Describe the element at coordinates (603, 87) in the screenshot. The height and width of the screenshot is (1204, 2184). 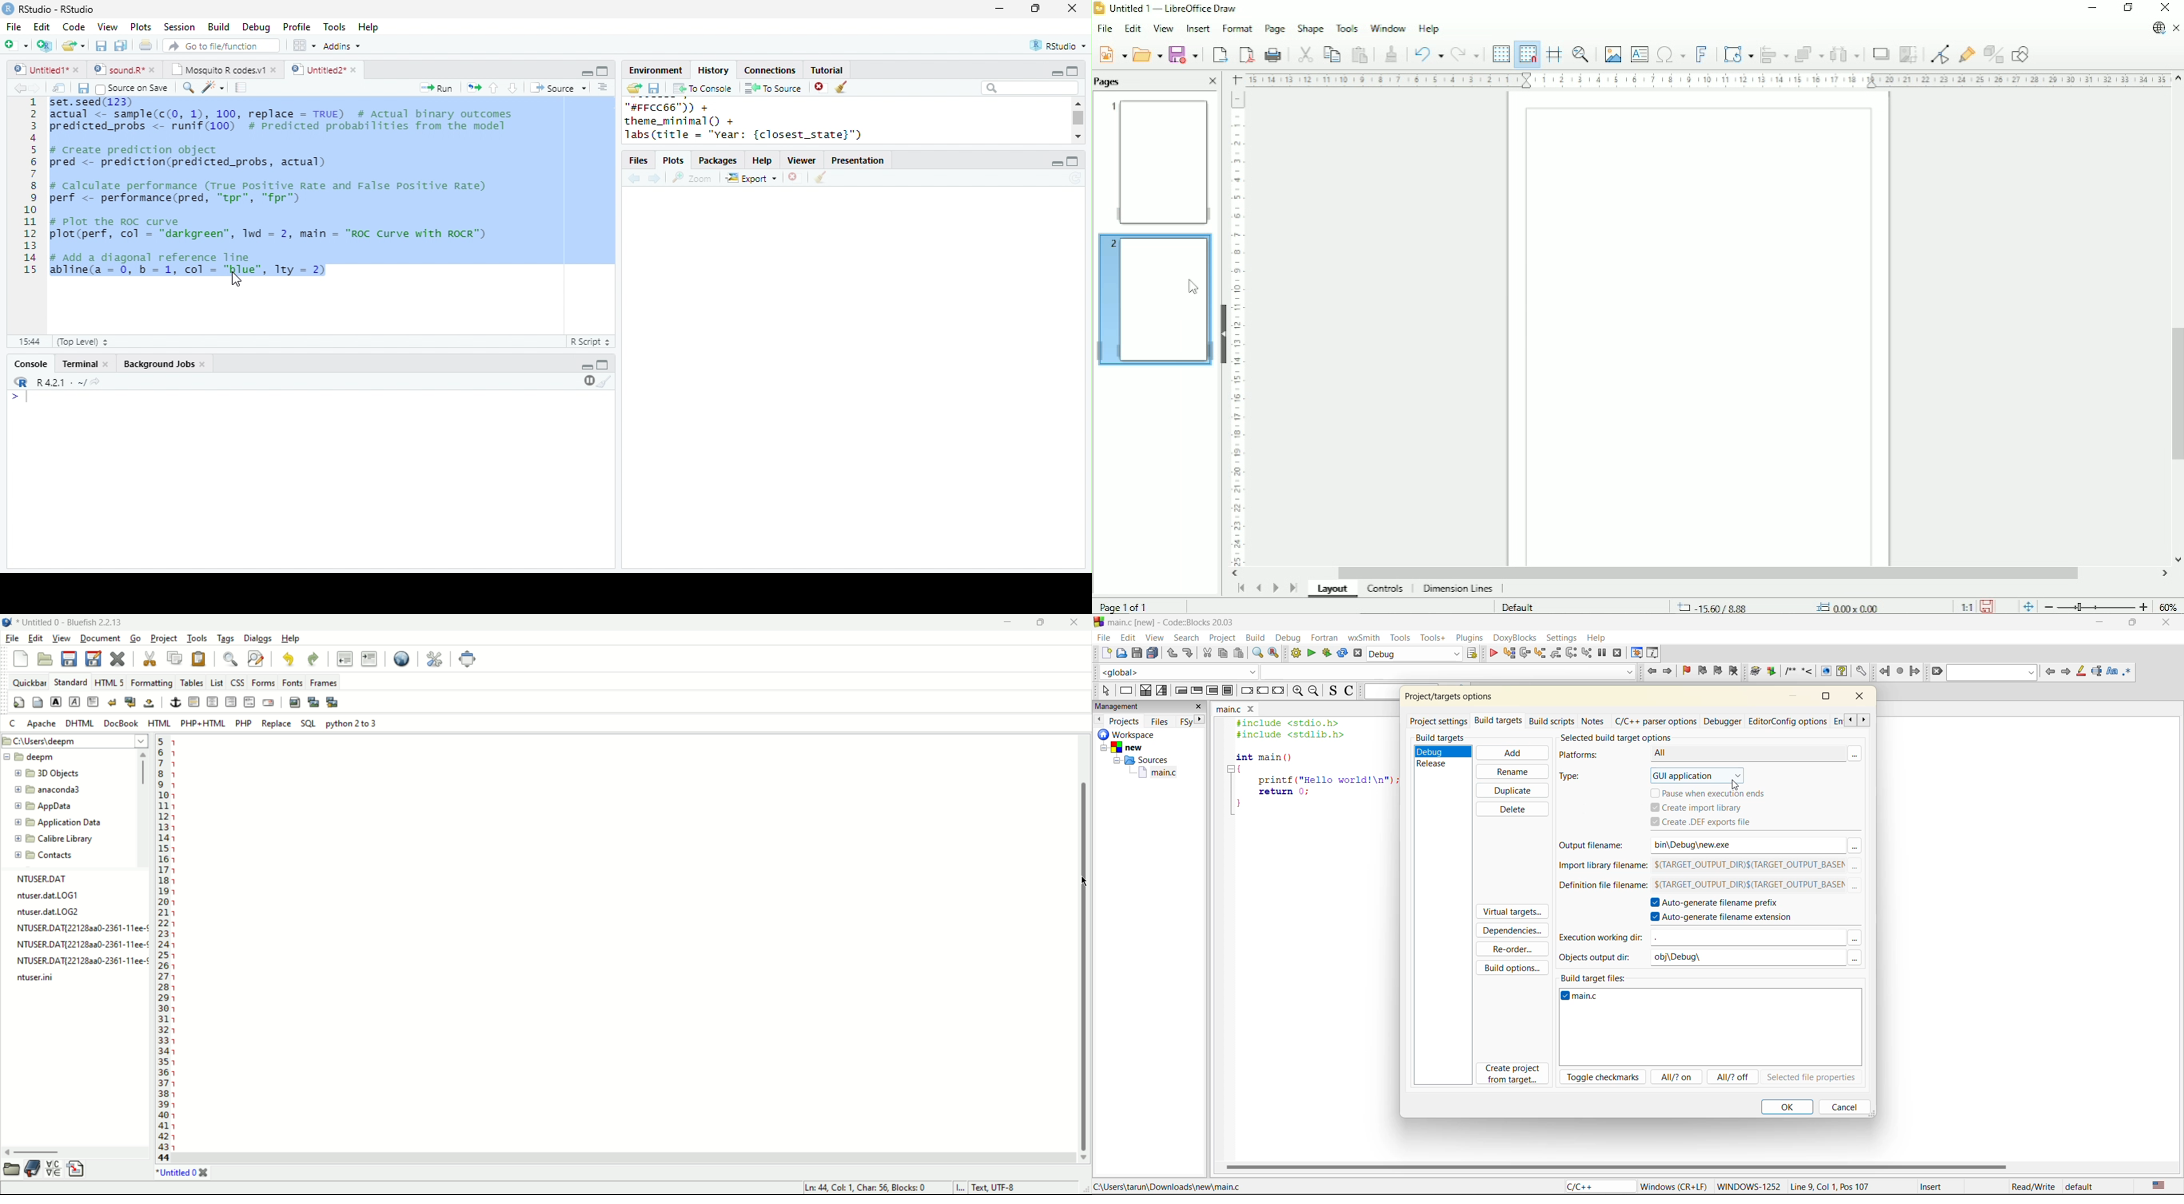
I see `options` at that location.